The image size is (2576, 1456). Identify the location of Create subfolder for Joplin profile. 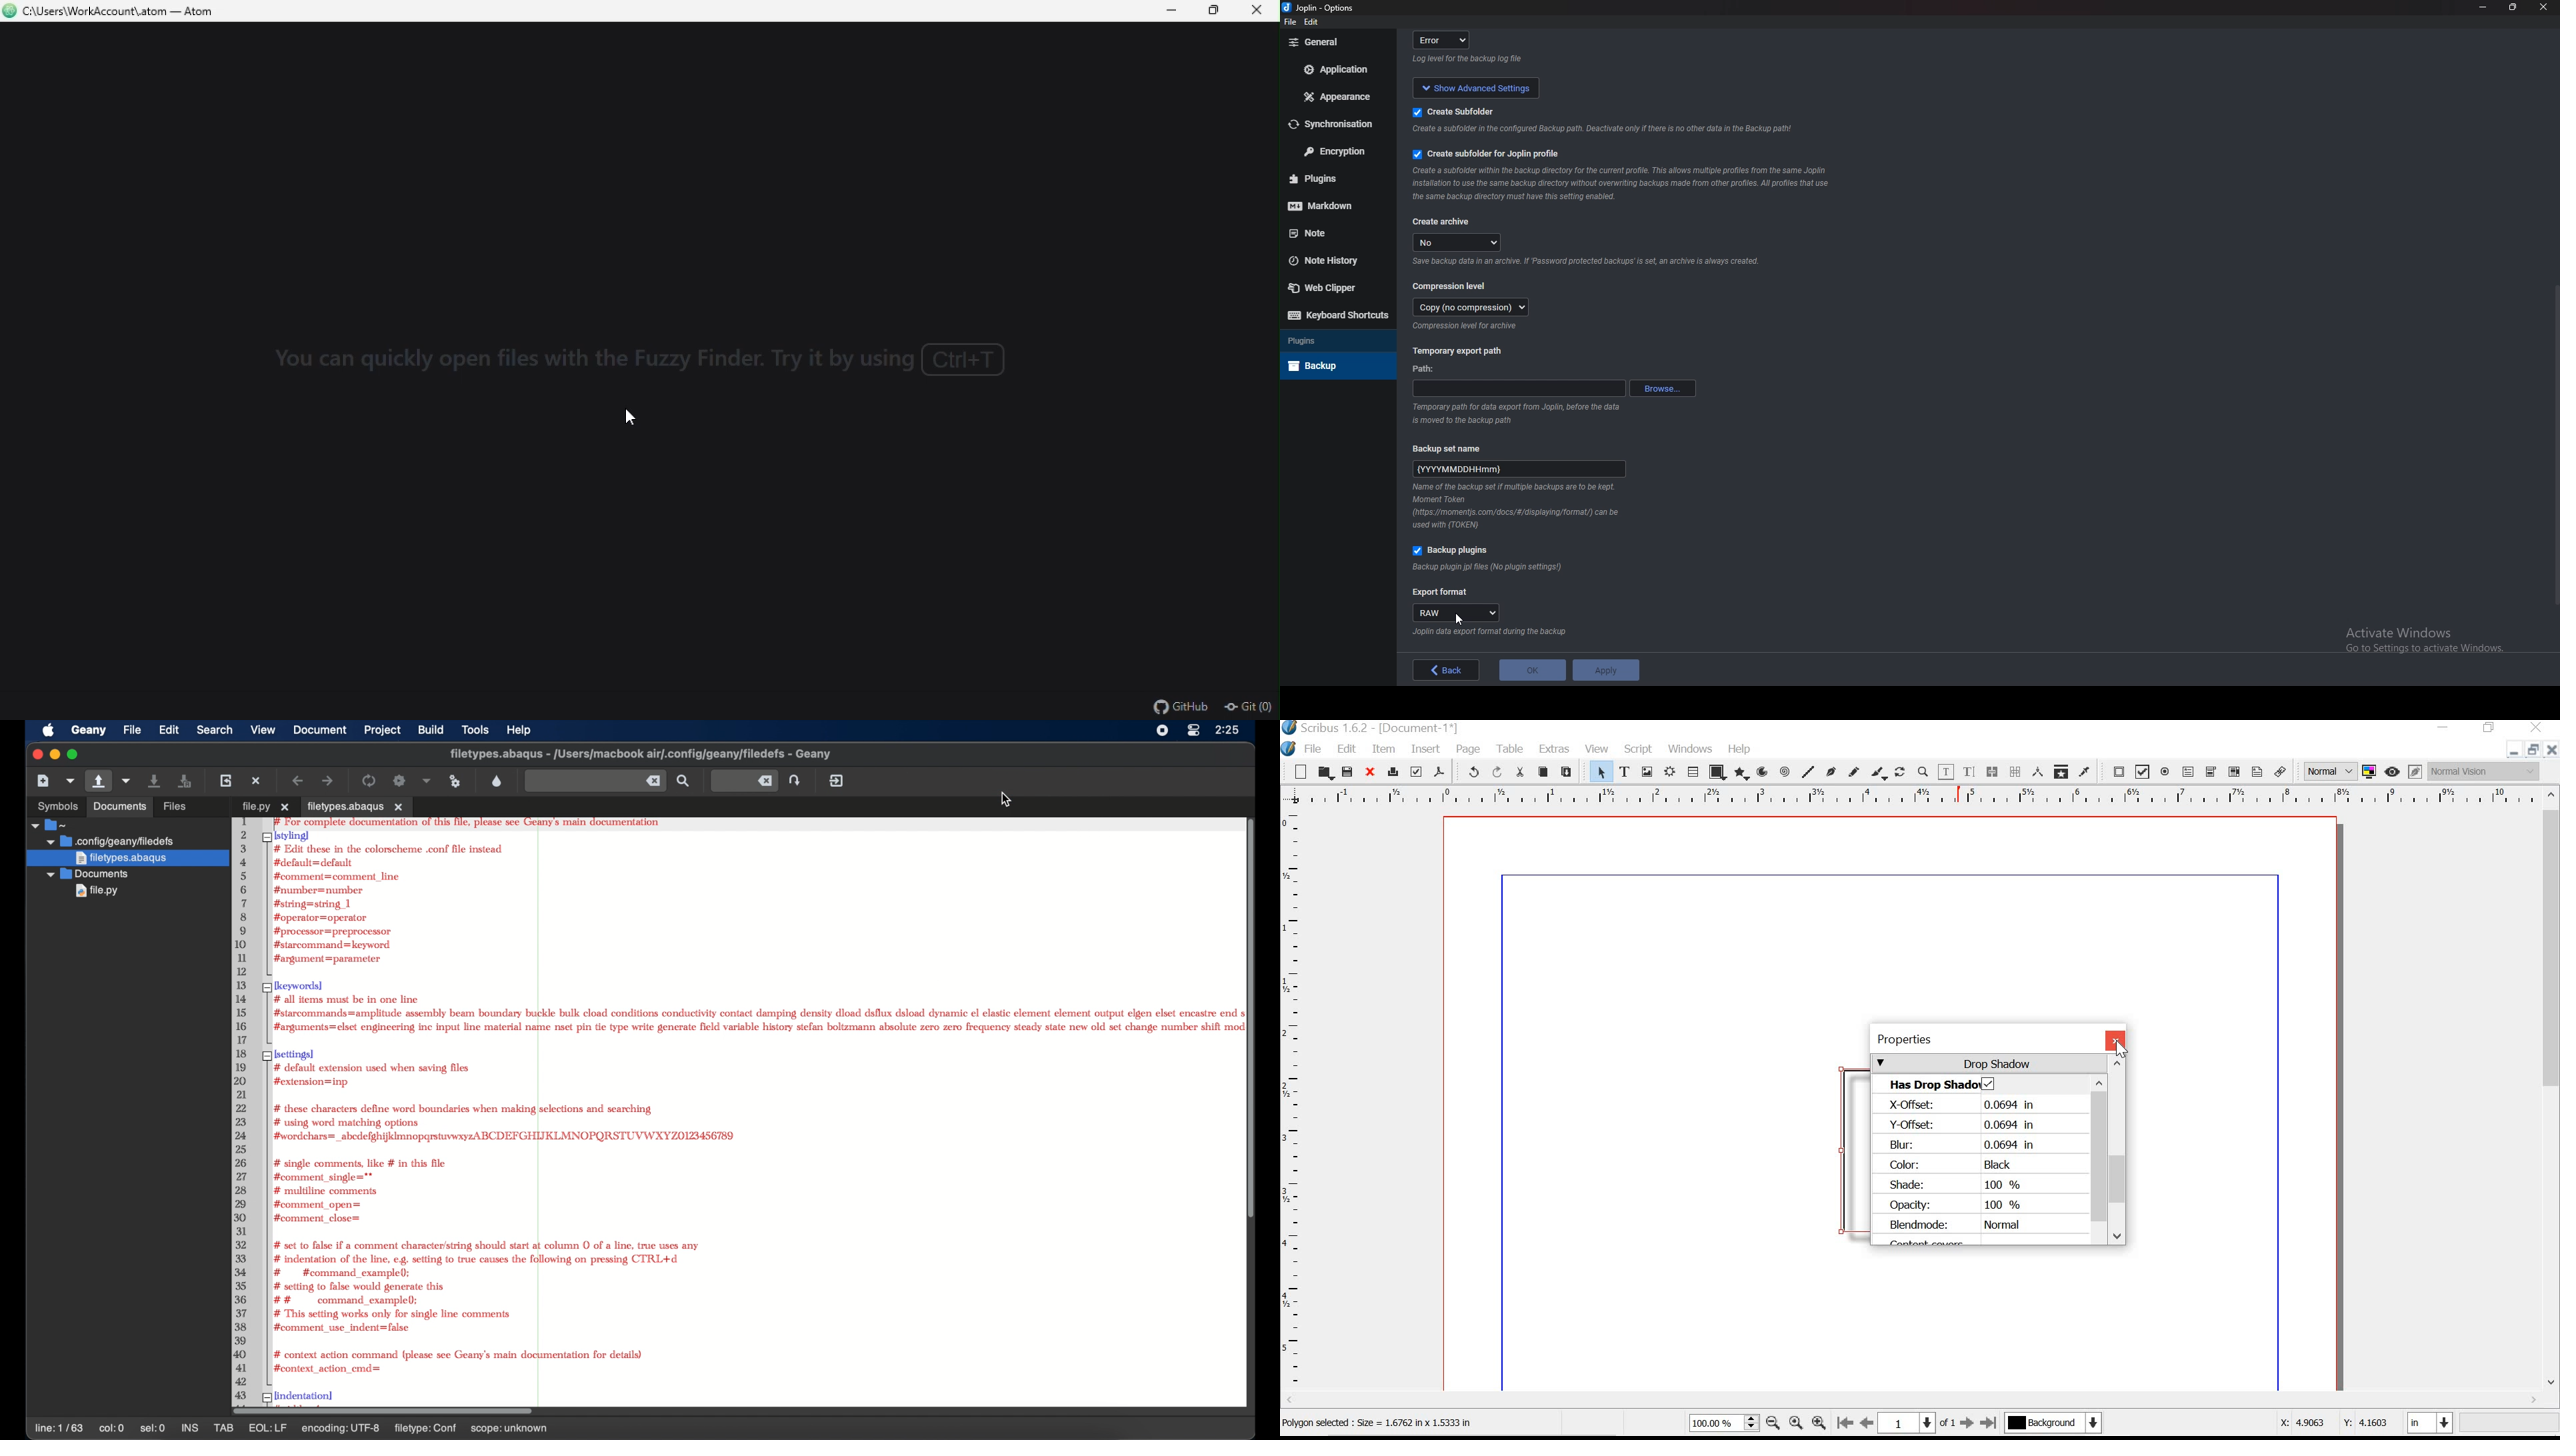
(1489, 154).